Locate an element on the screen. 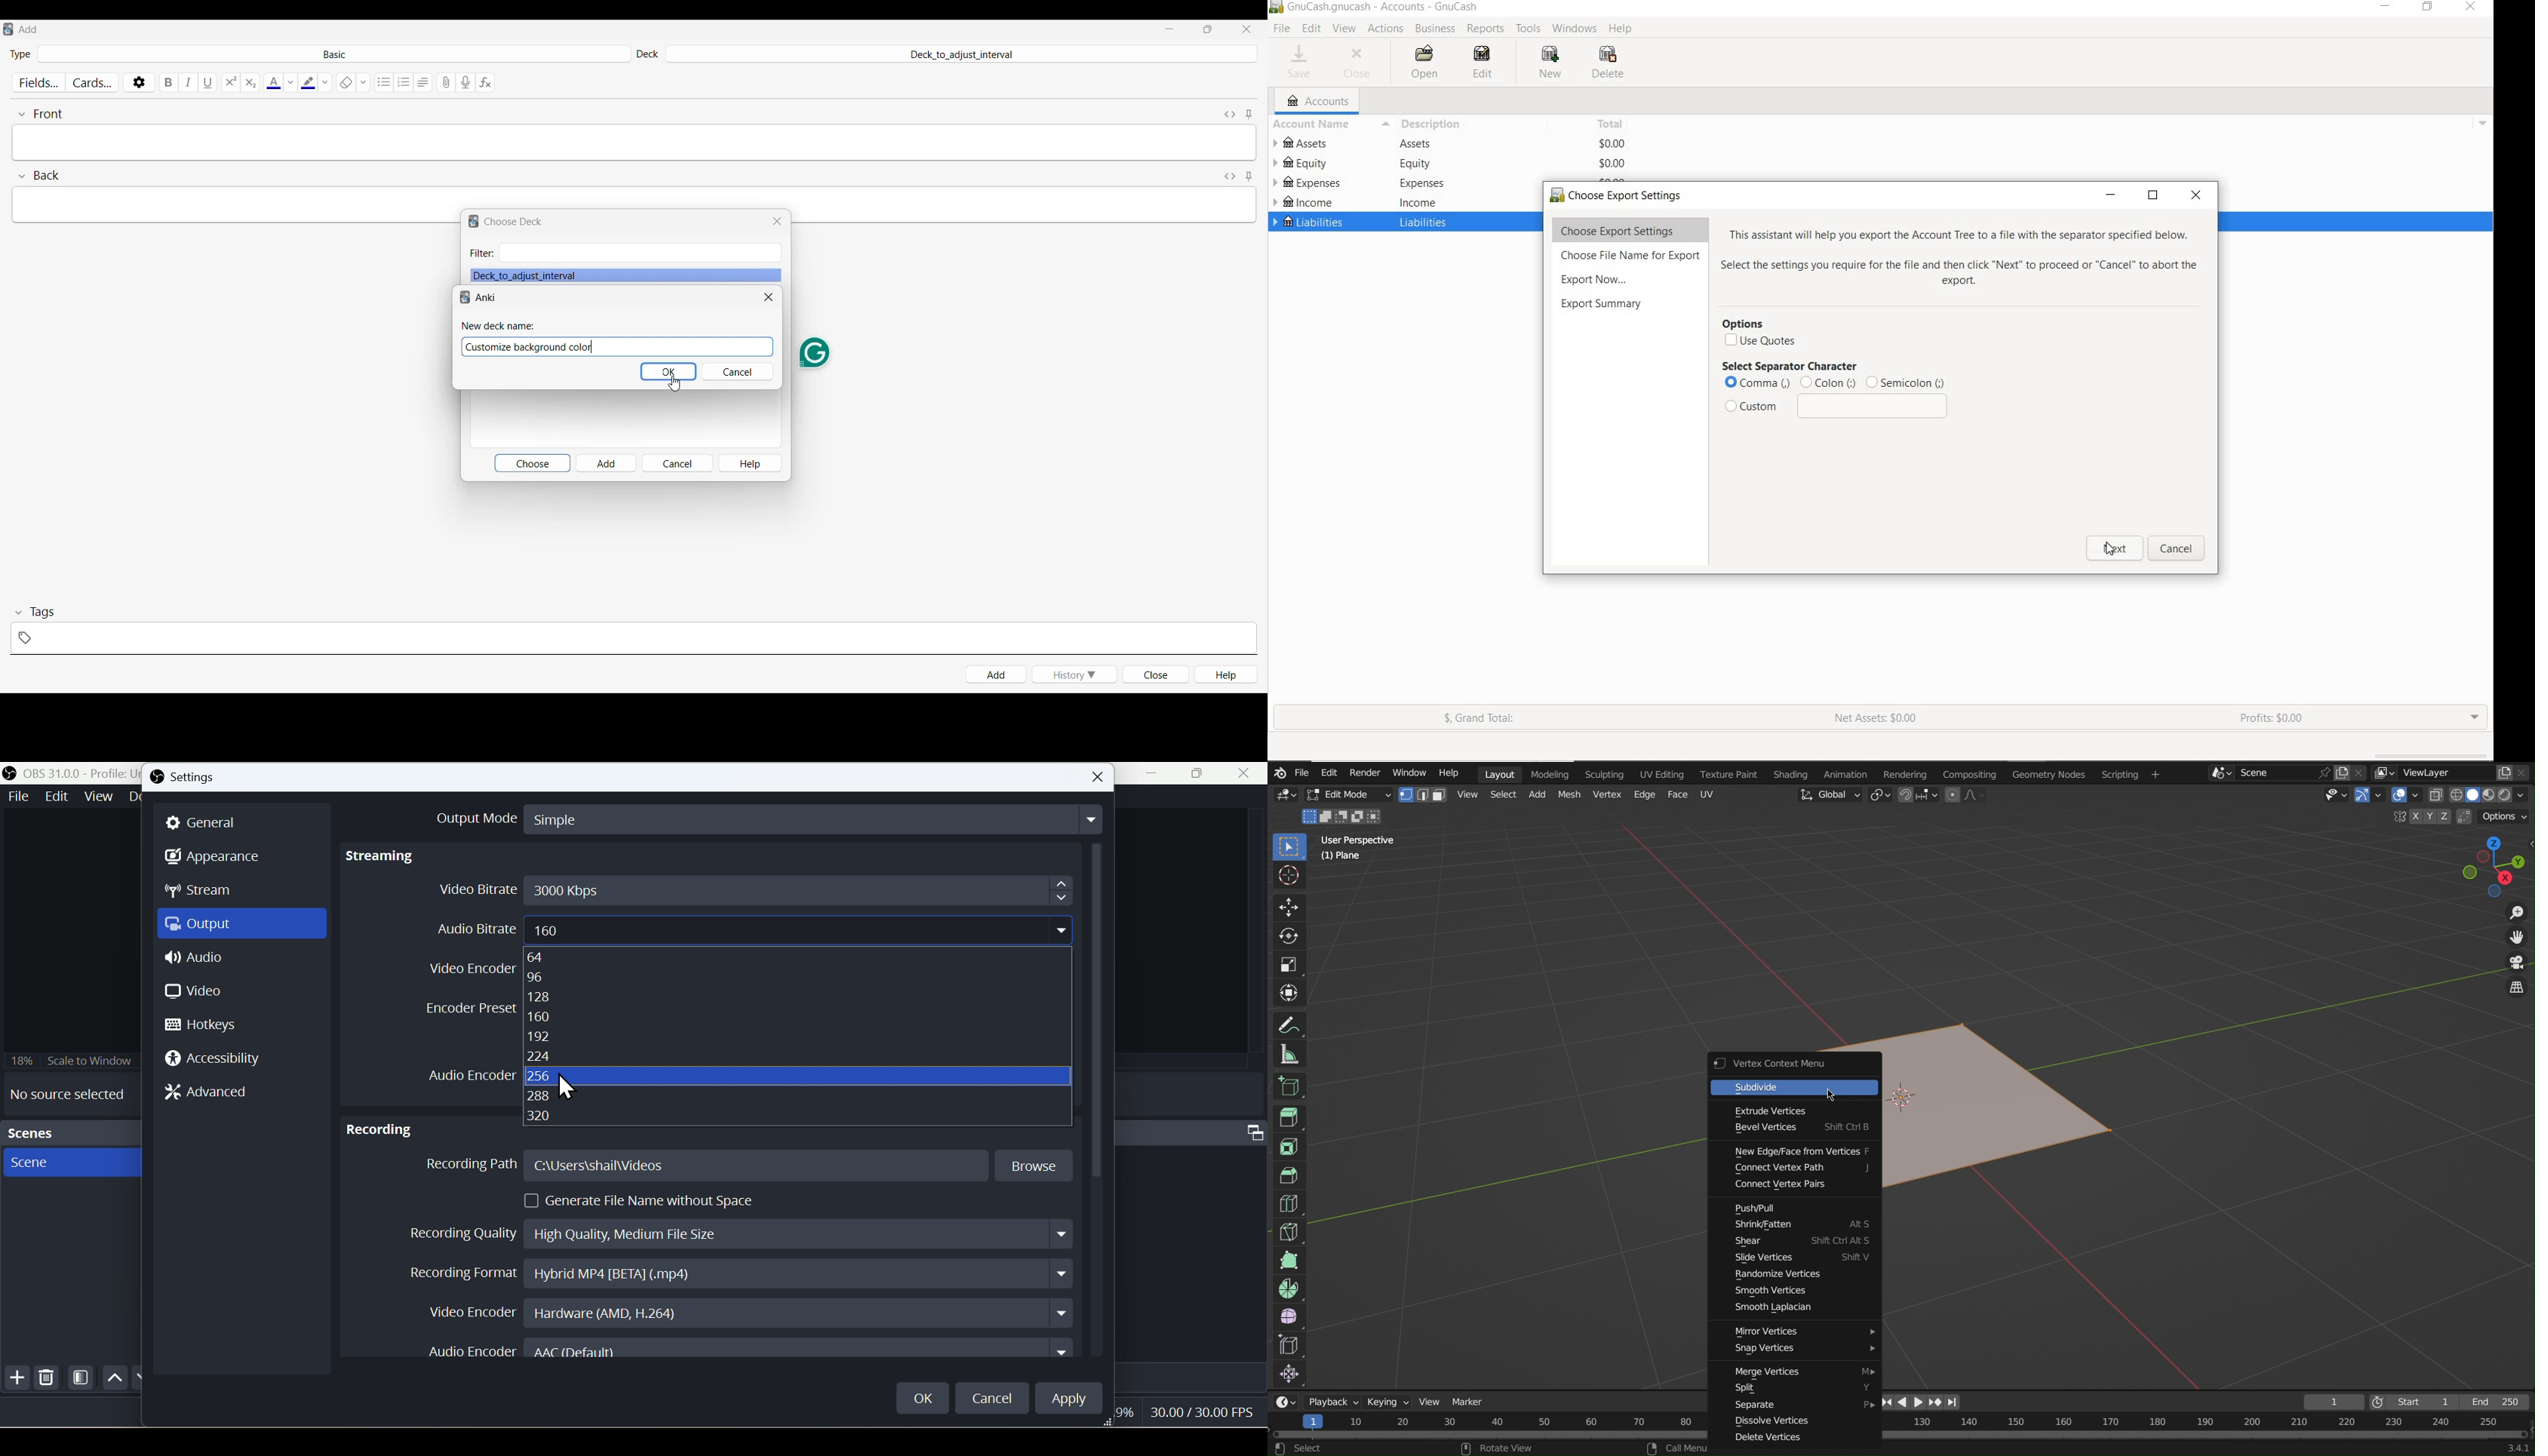 The width and height of the screenshot is (2548, 1456). ASSETS is located at coordinates (1305, 142).